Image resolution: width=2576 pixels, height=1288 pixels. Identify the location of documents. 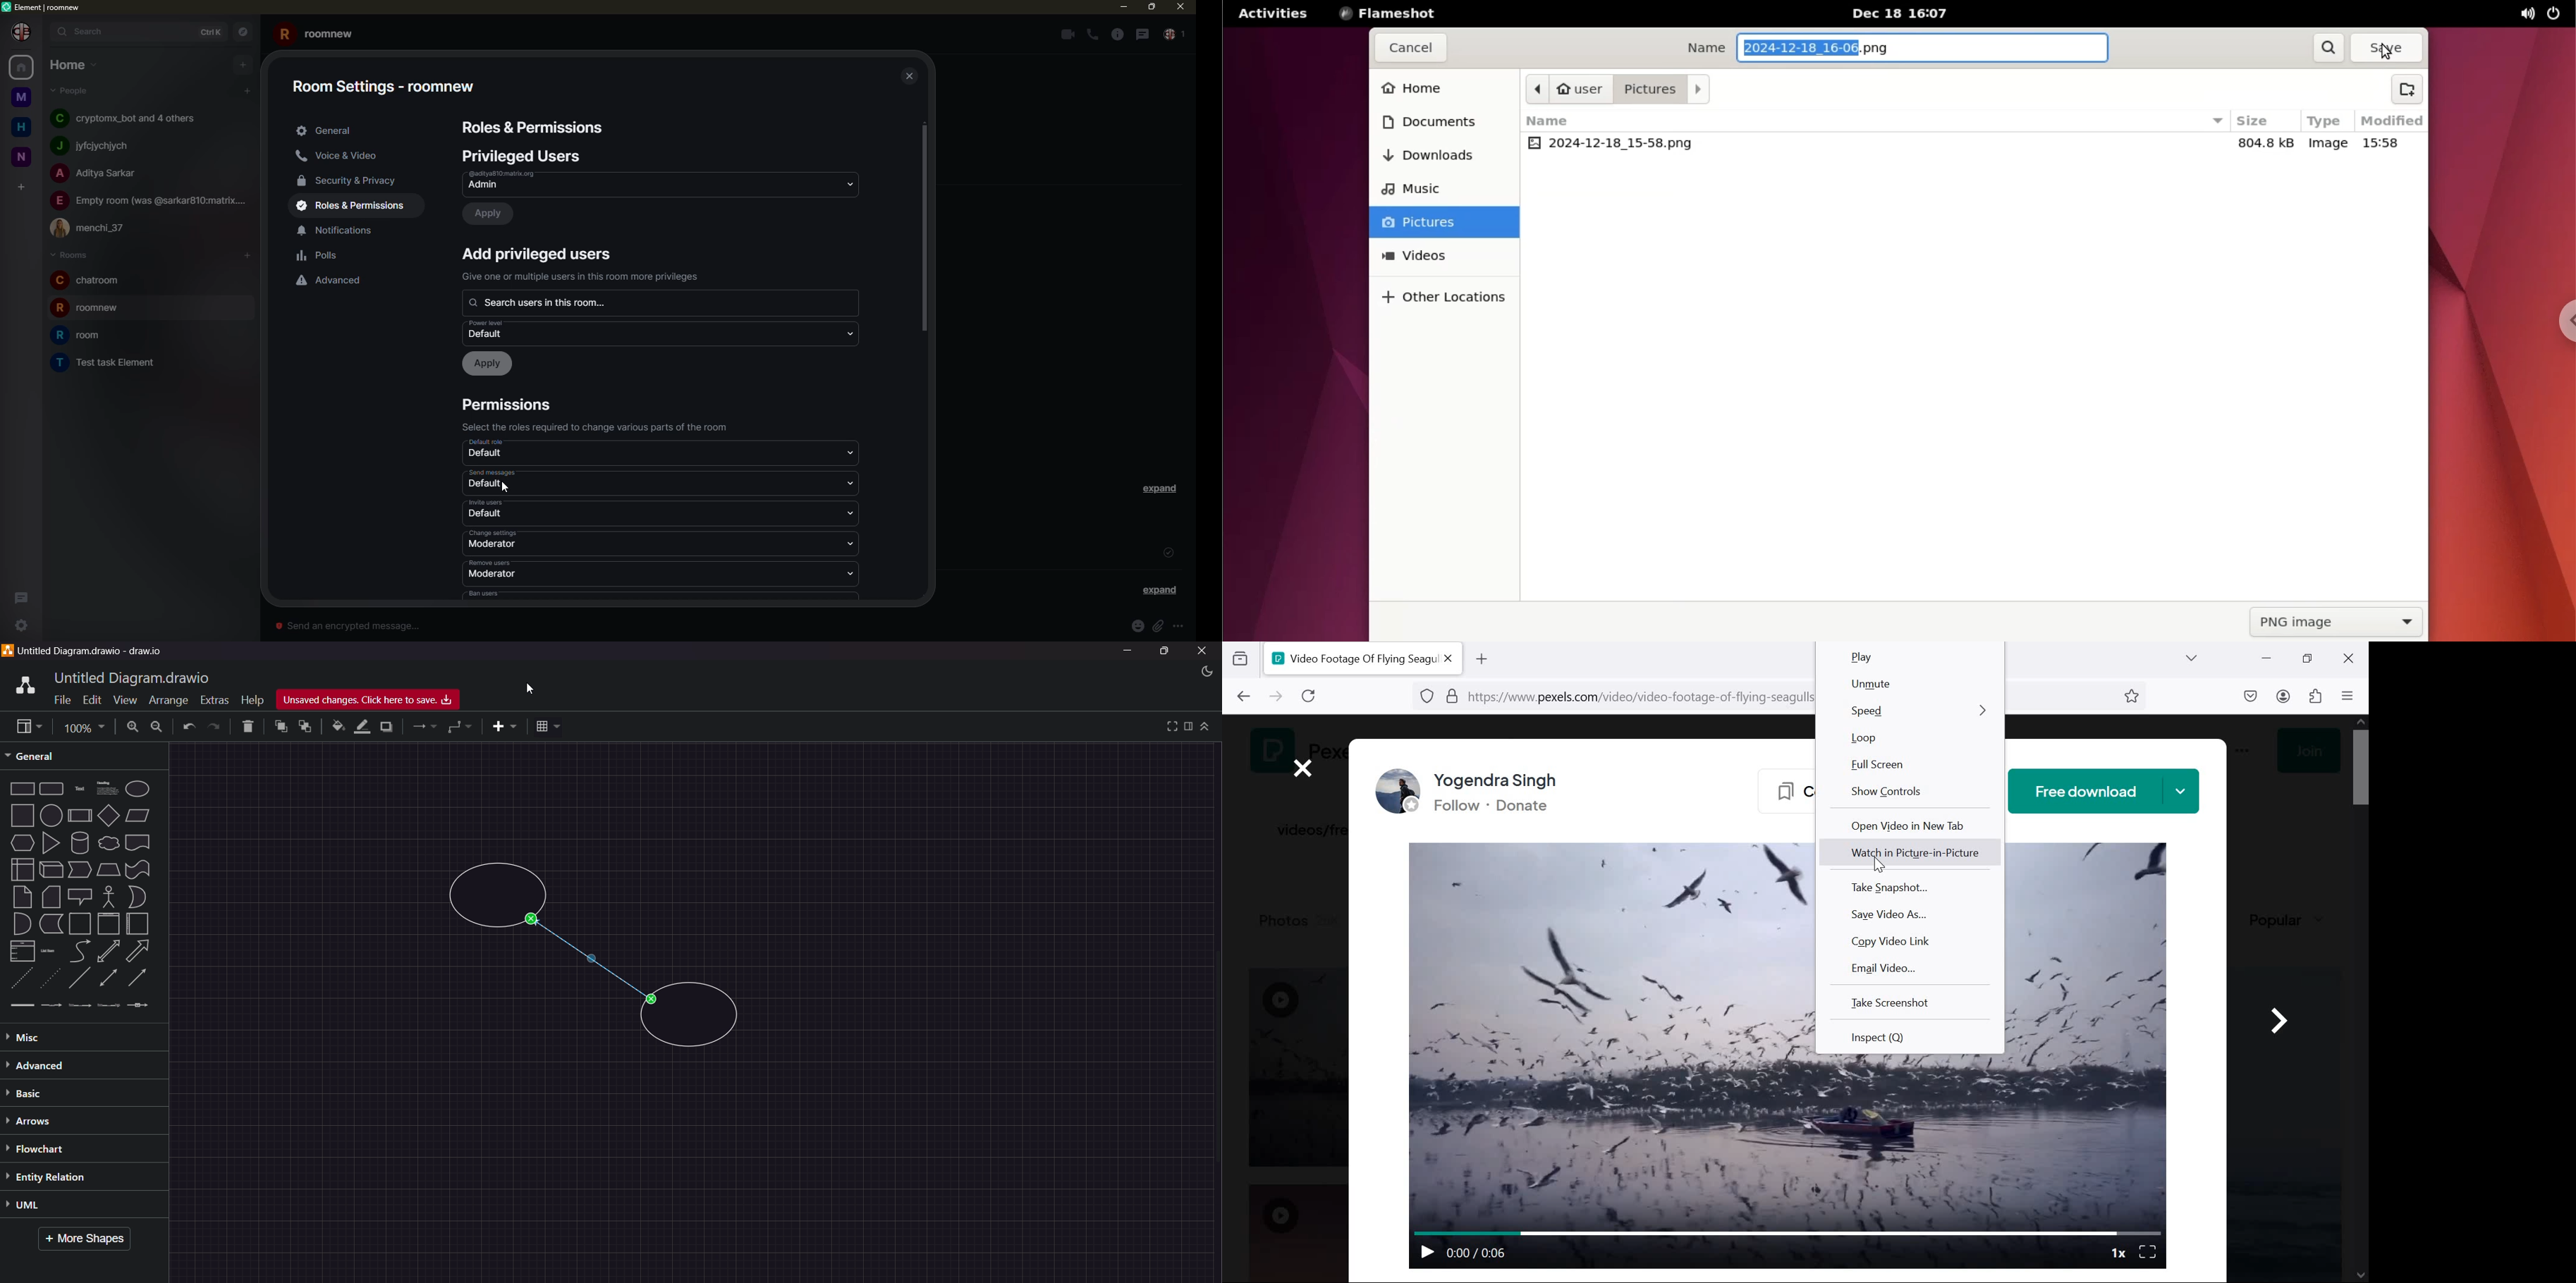
(1439, 122).